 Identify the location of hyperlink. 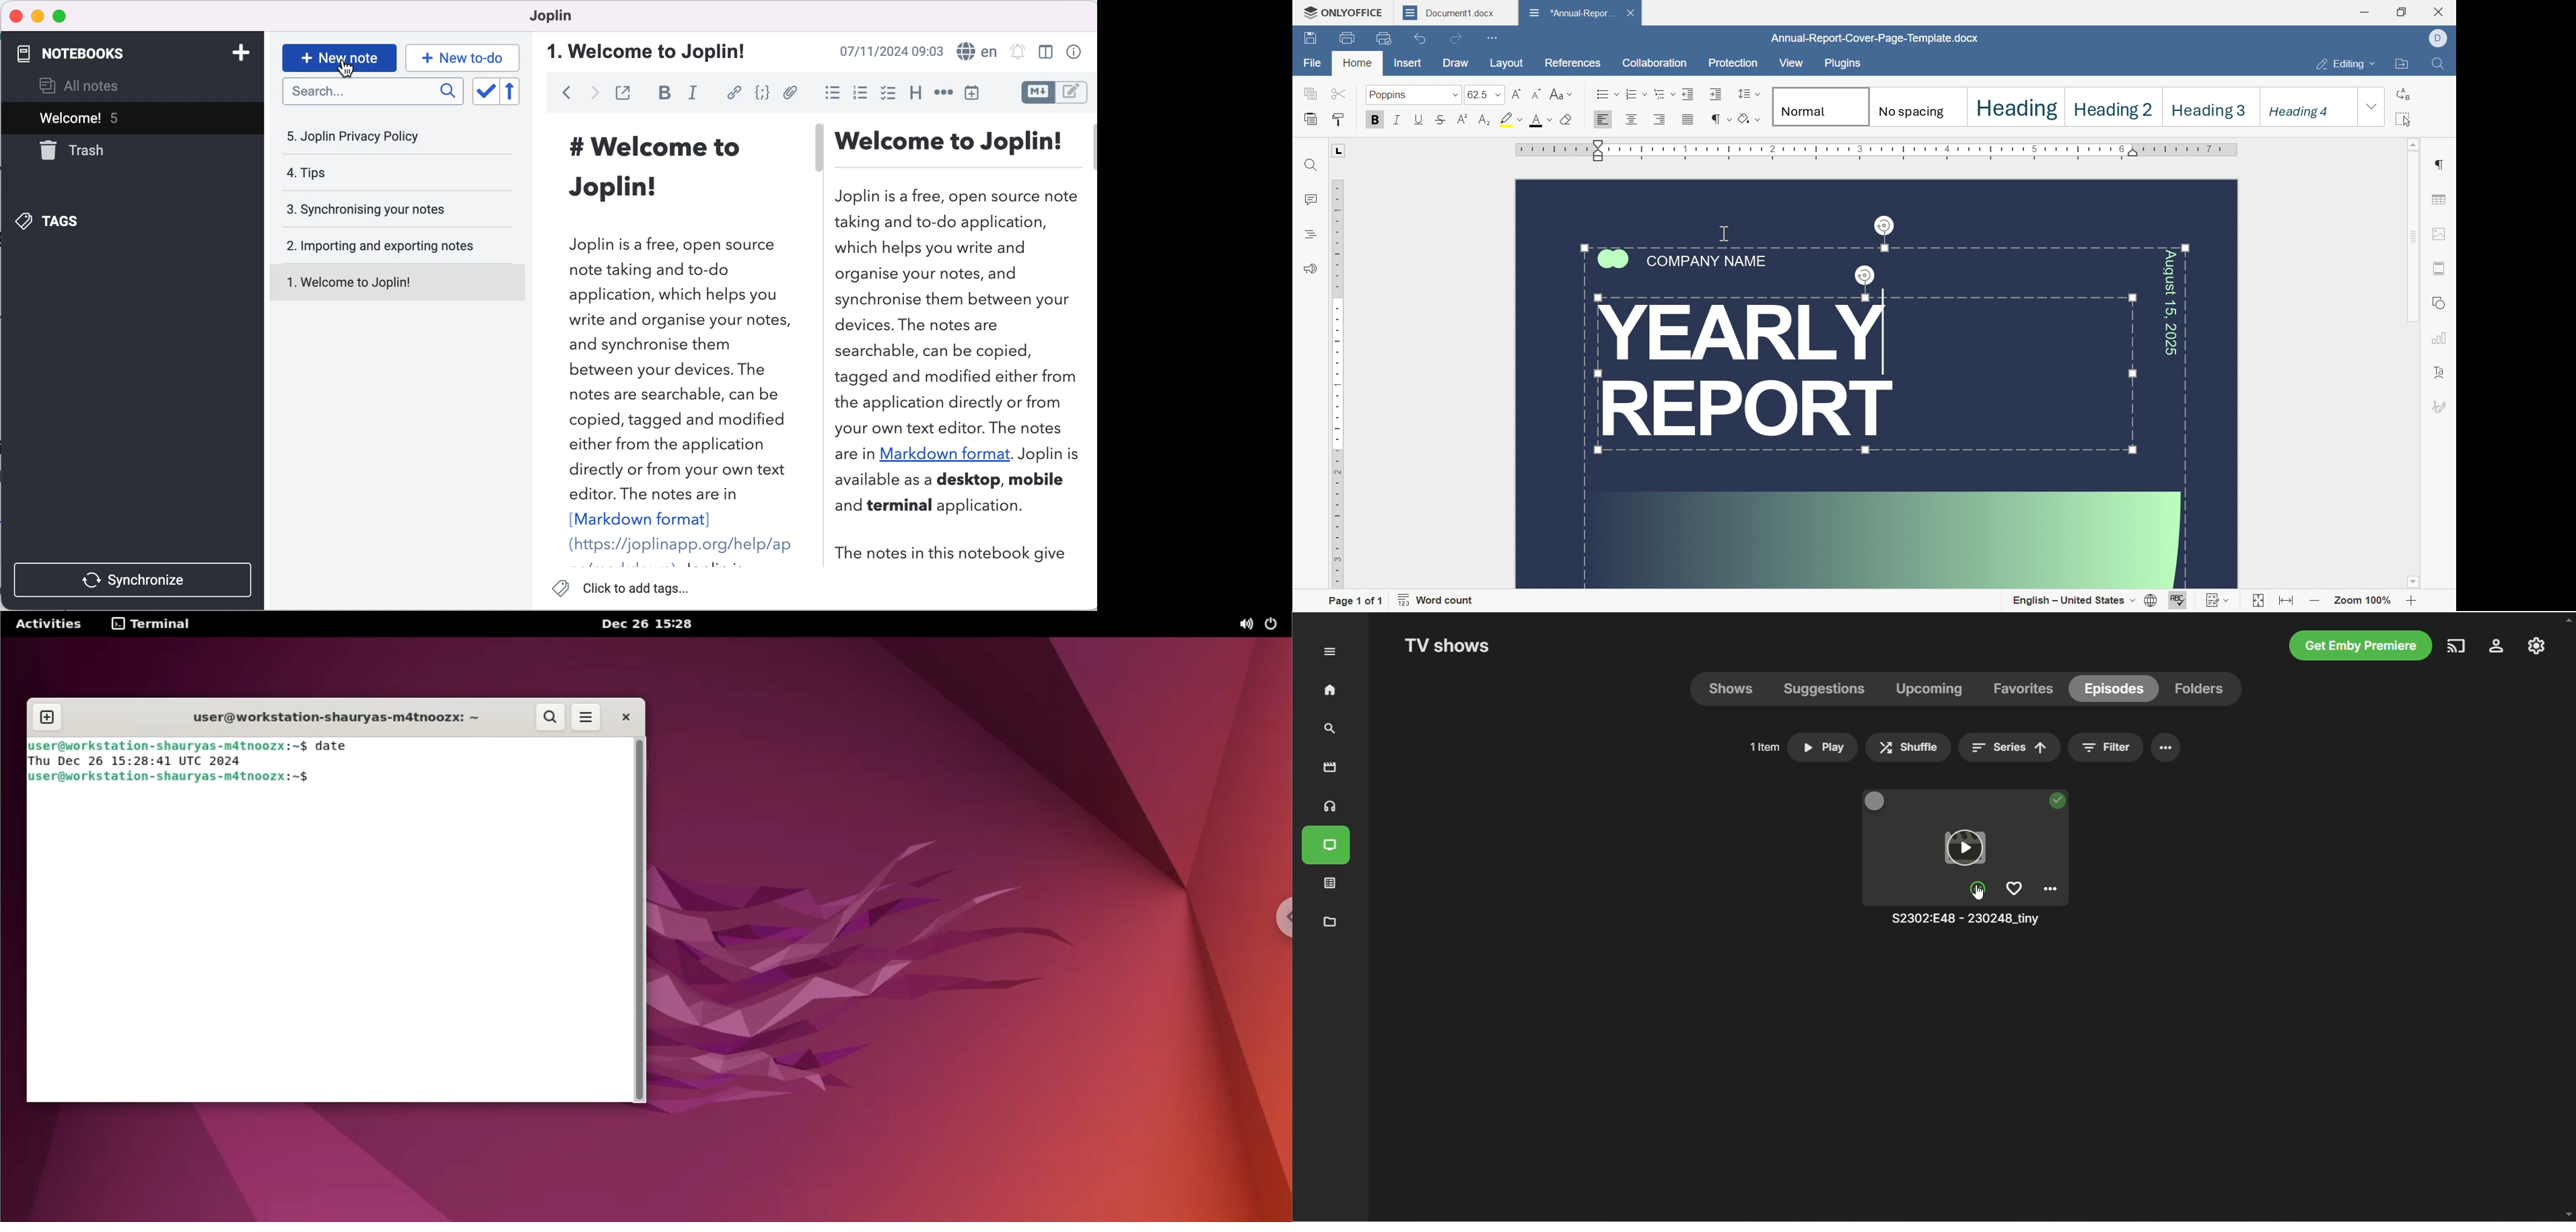
(734, 92).